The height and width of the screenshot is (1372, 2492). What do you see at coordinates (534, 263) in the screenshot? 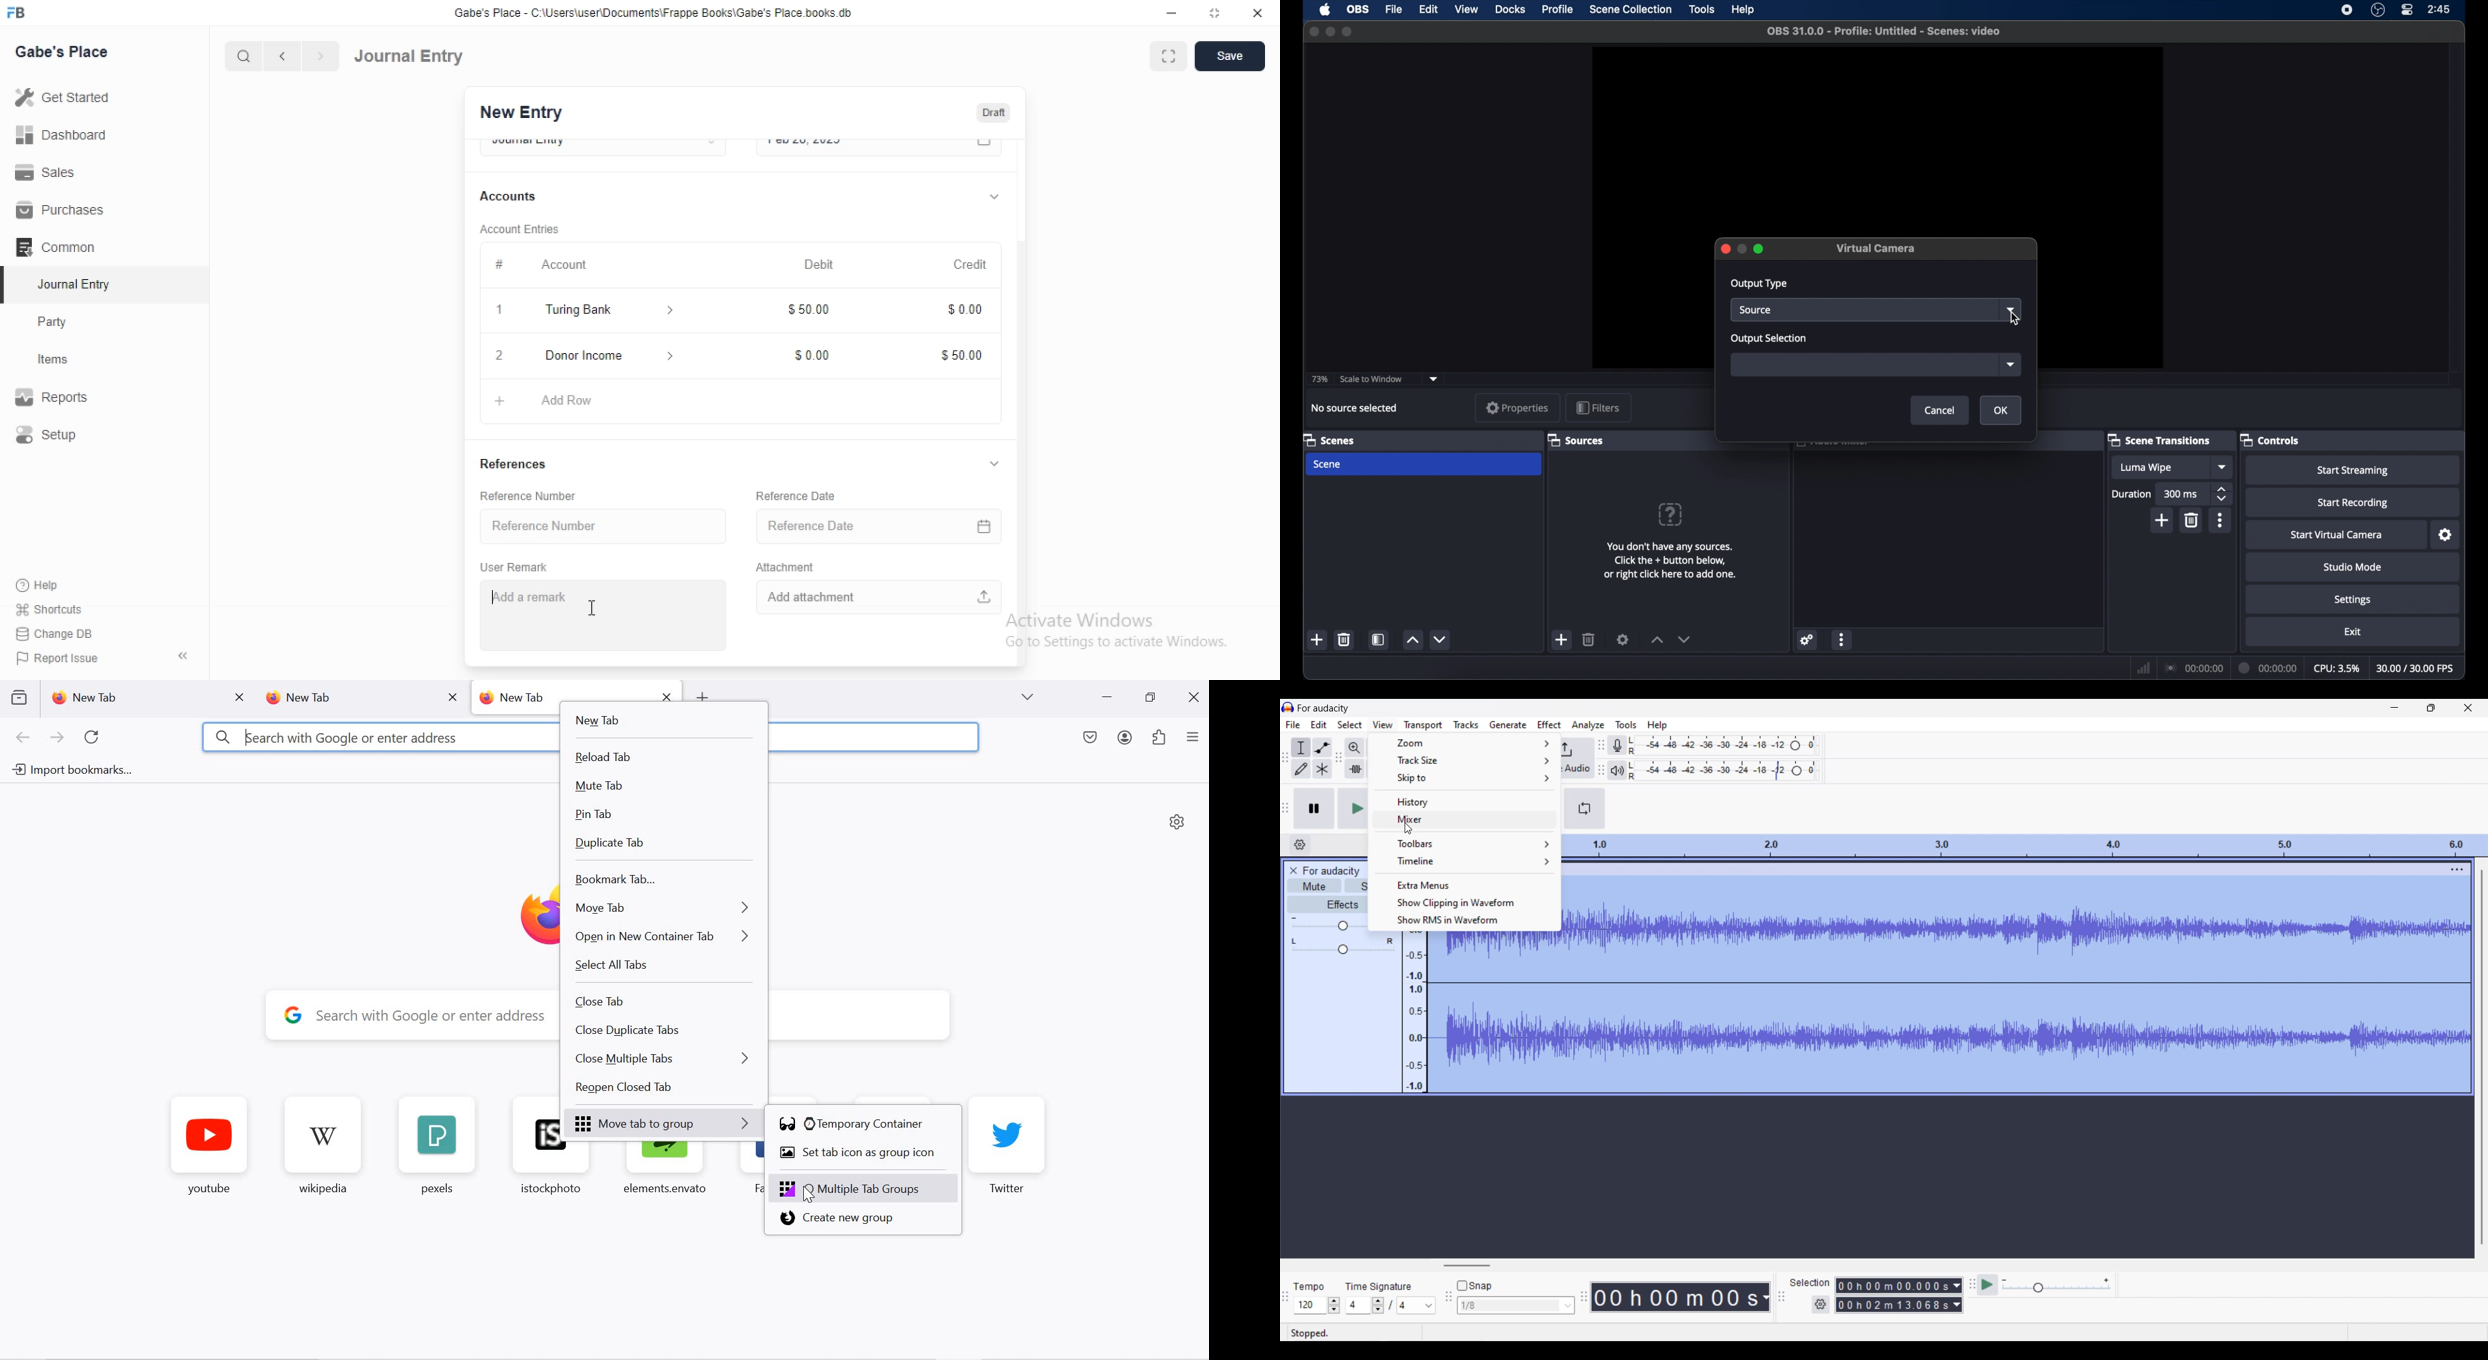
I see `Account` at bounding box center [534, 263].